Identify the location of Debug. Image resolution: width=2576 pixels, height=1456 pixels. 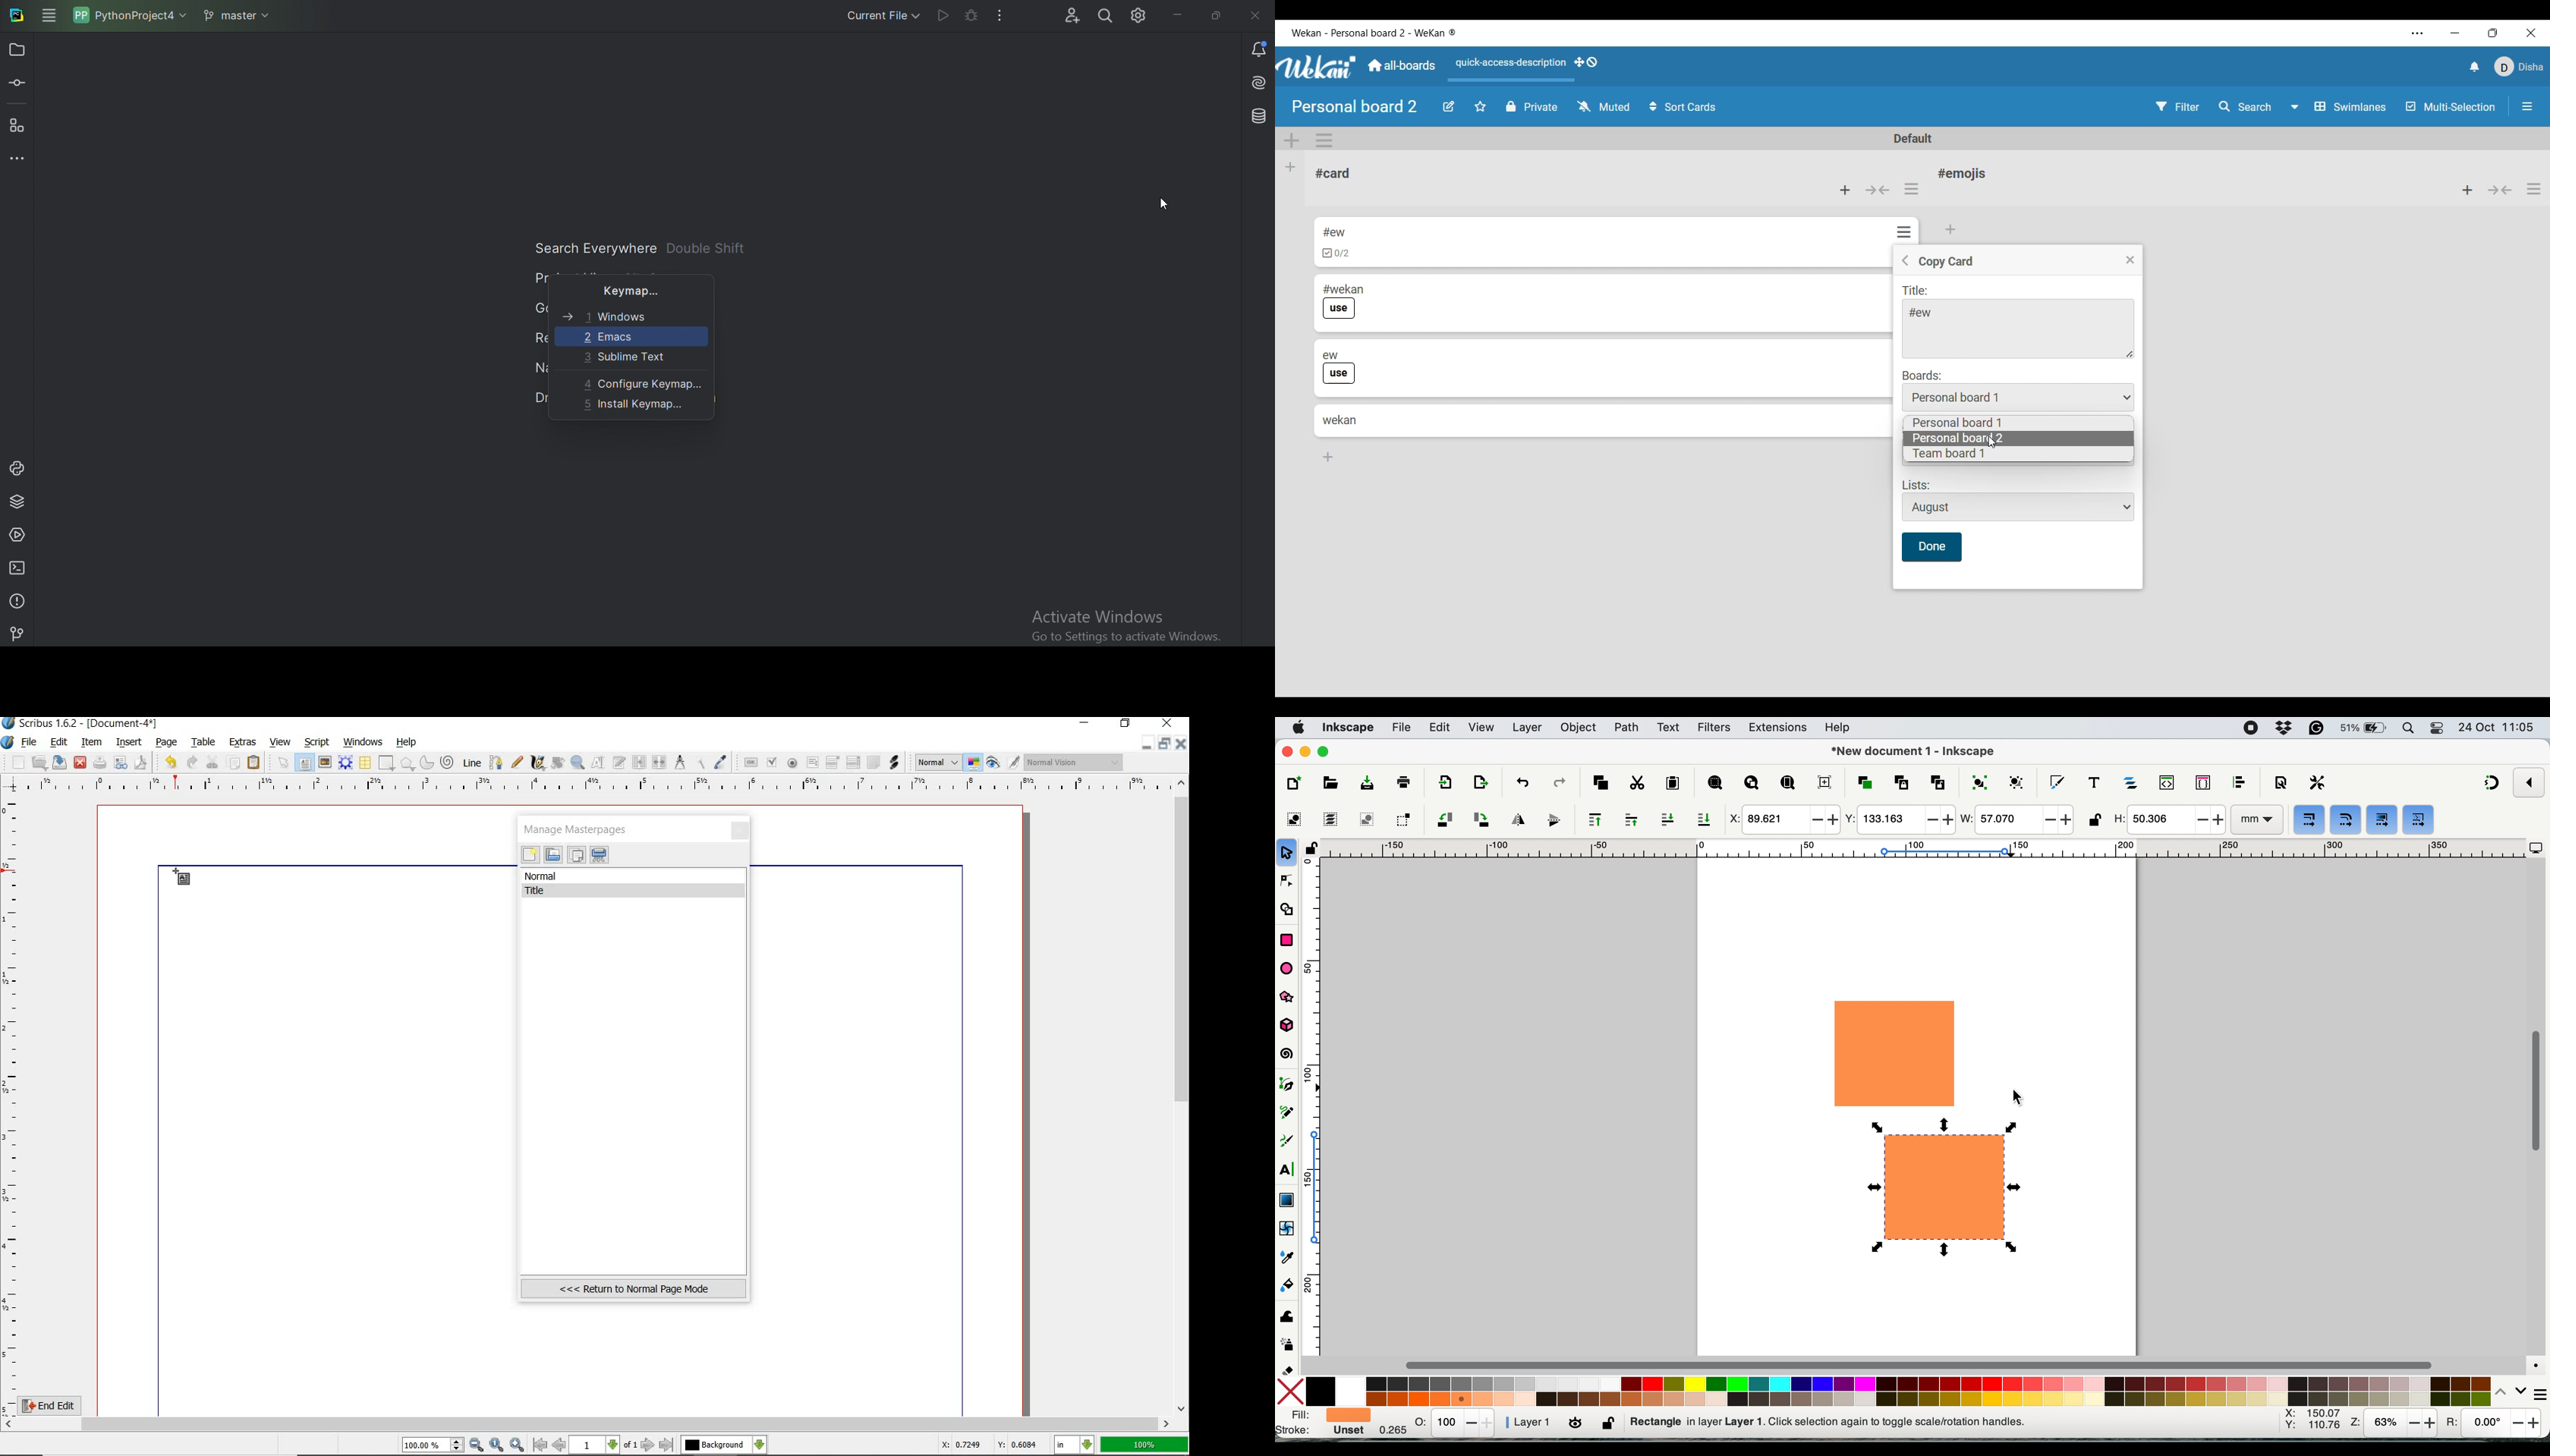
(972, 15).